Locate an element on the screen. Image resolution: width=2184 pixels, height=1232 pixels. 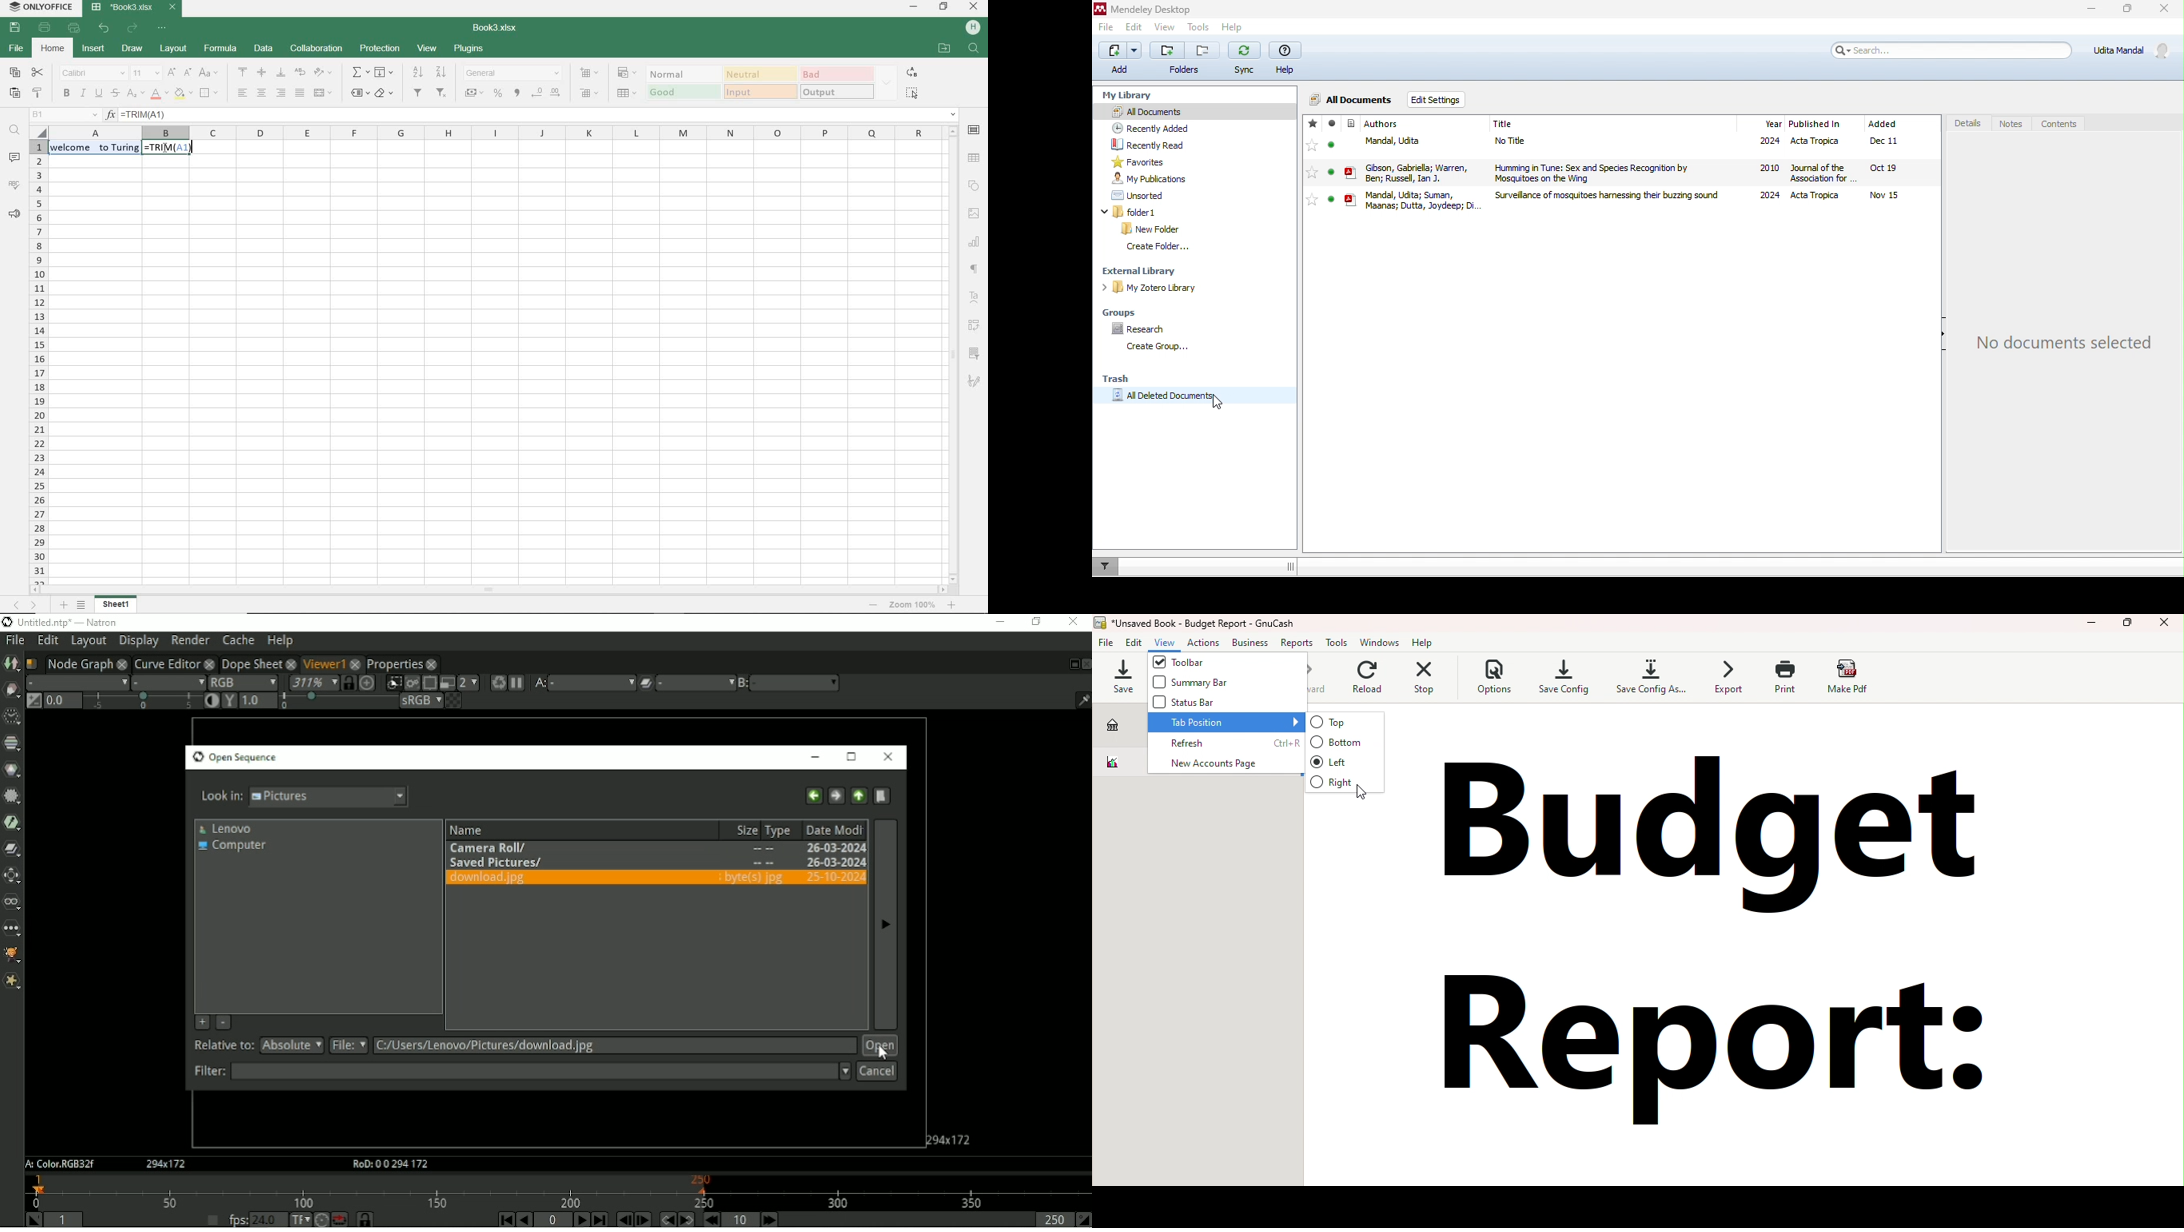
document name is located at coordinates (497, 26).